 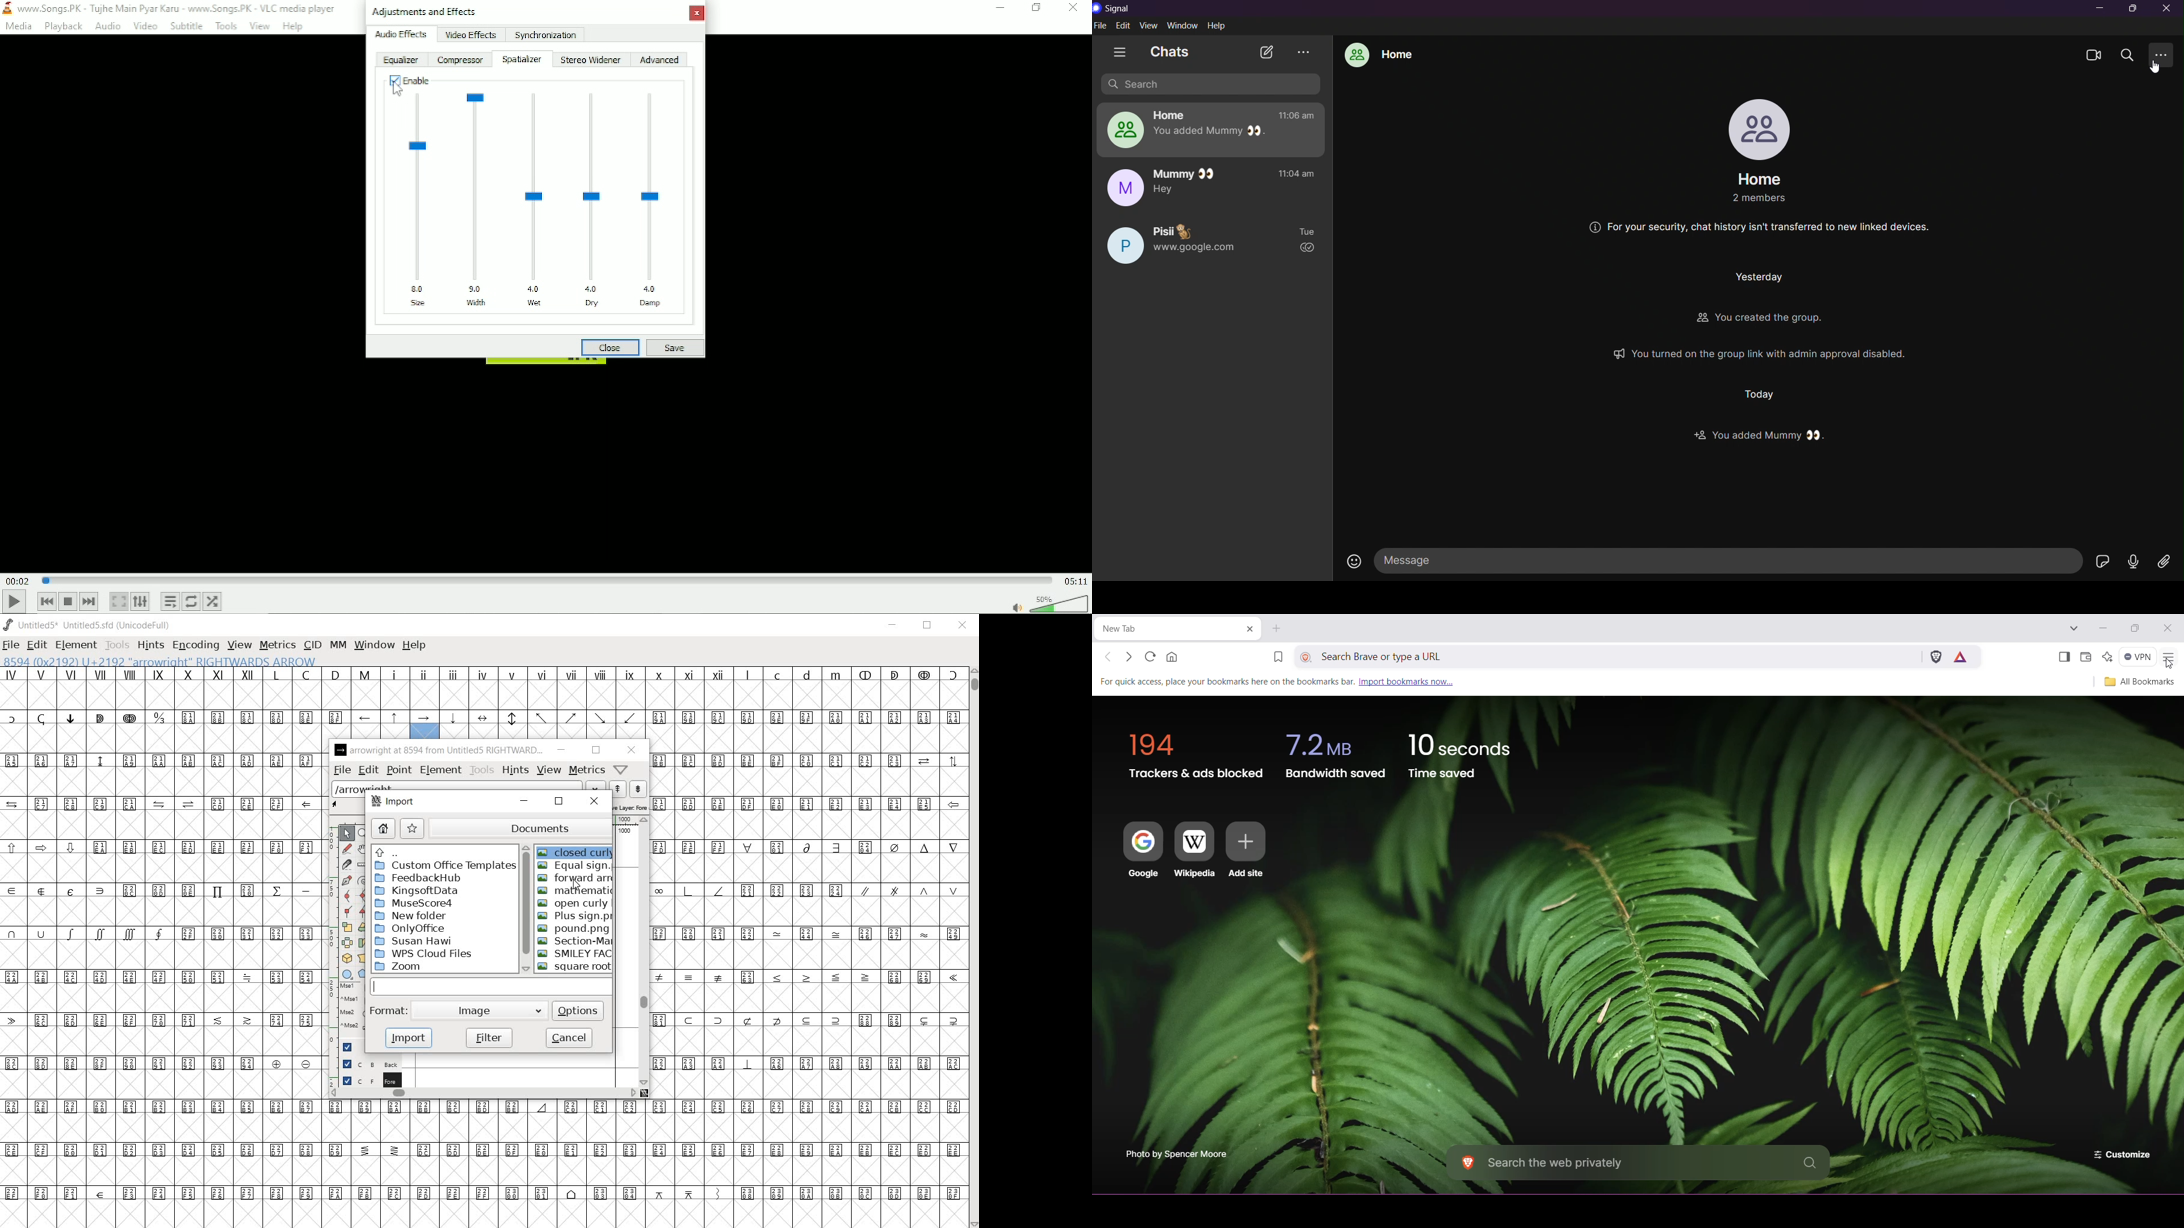 I want to click on HELP, so click(x=417, y=646).